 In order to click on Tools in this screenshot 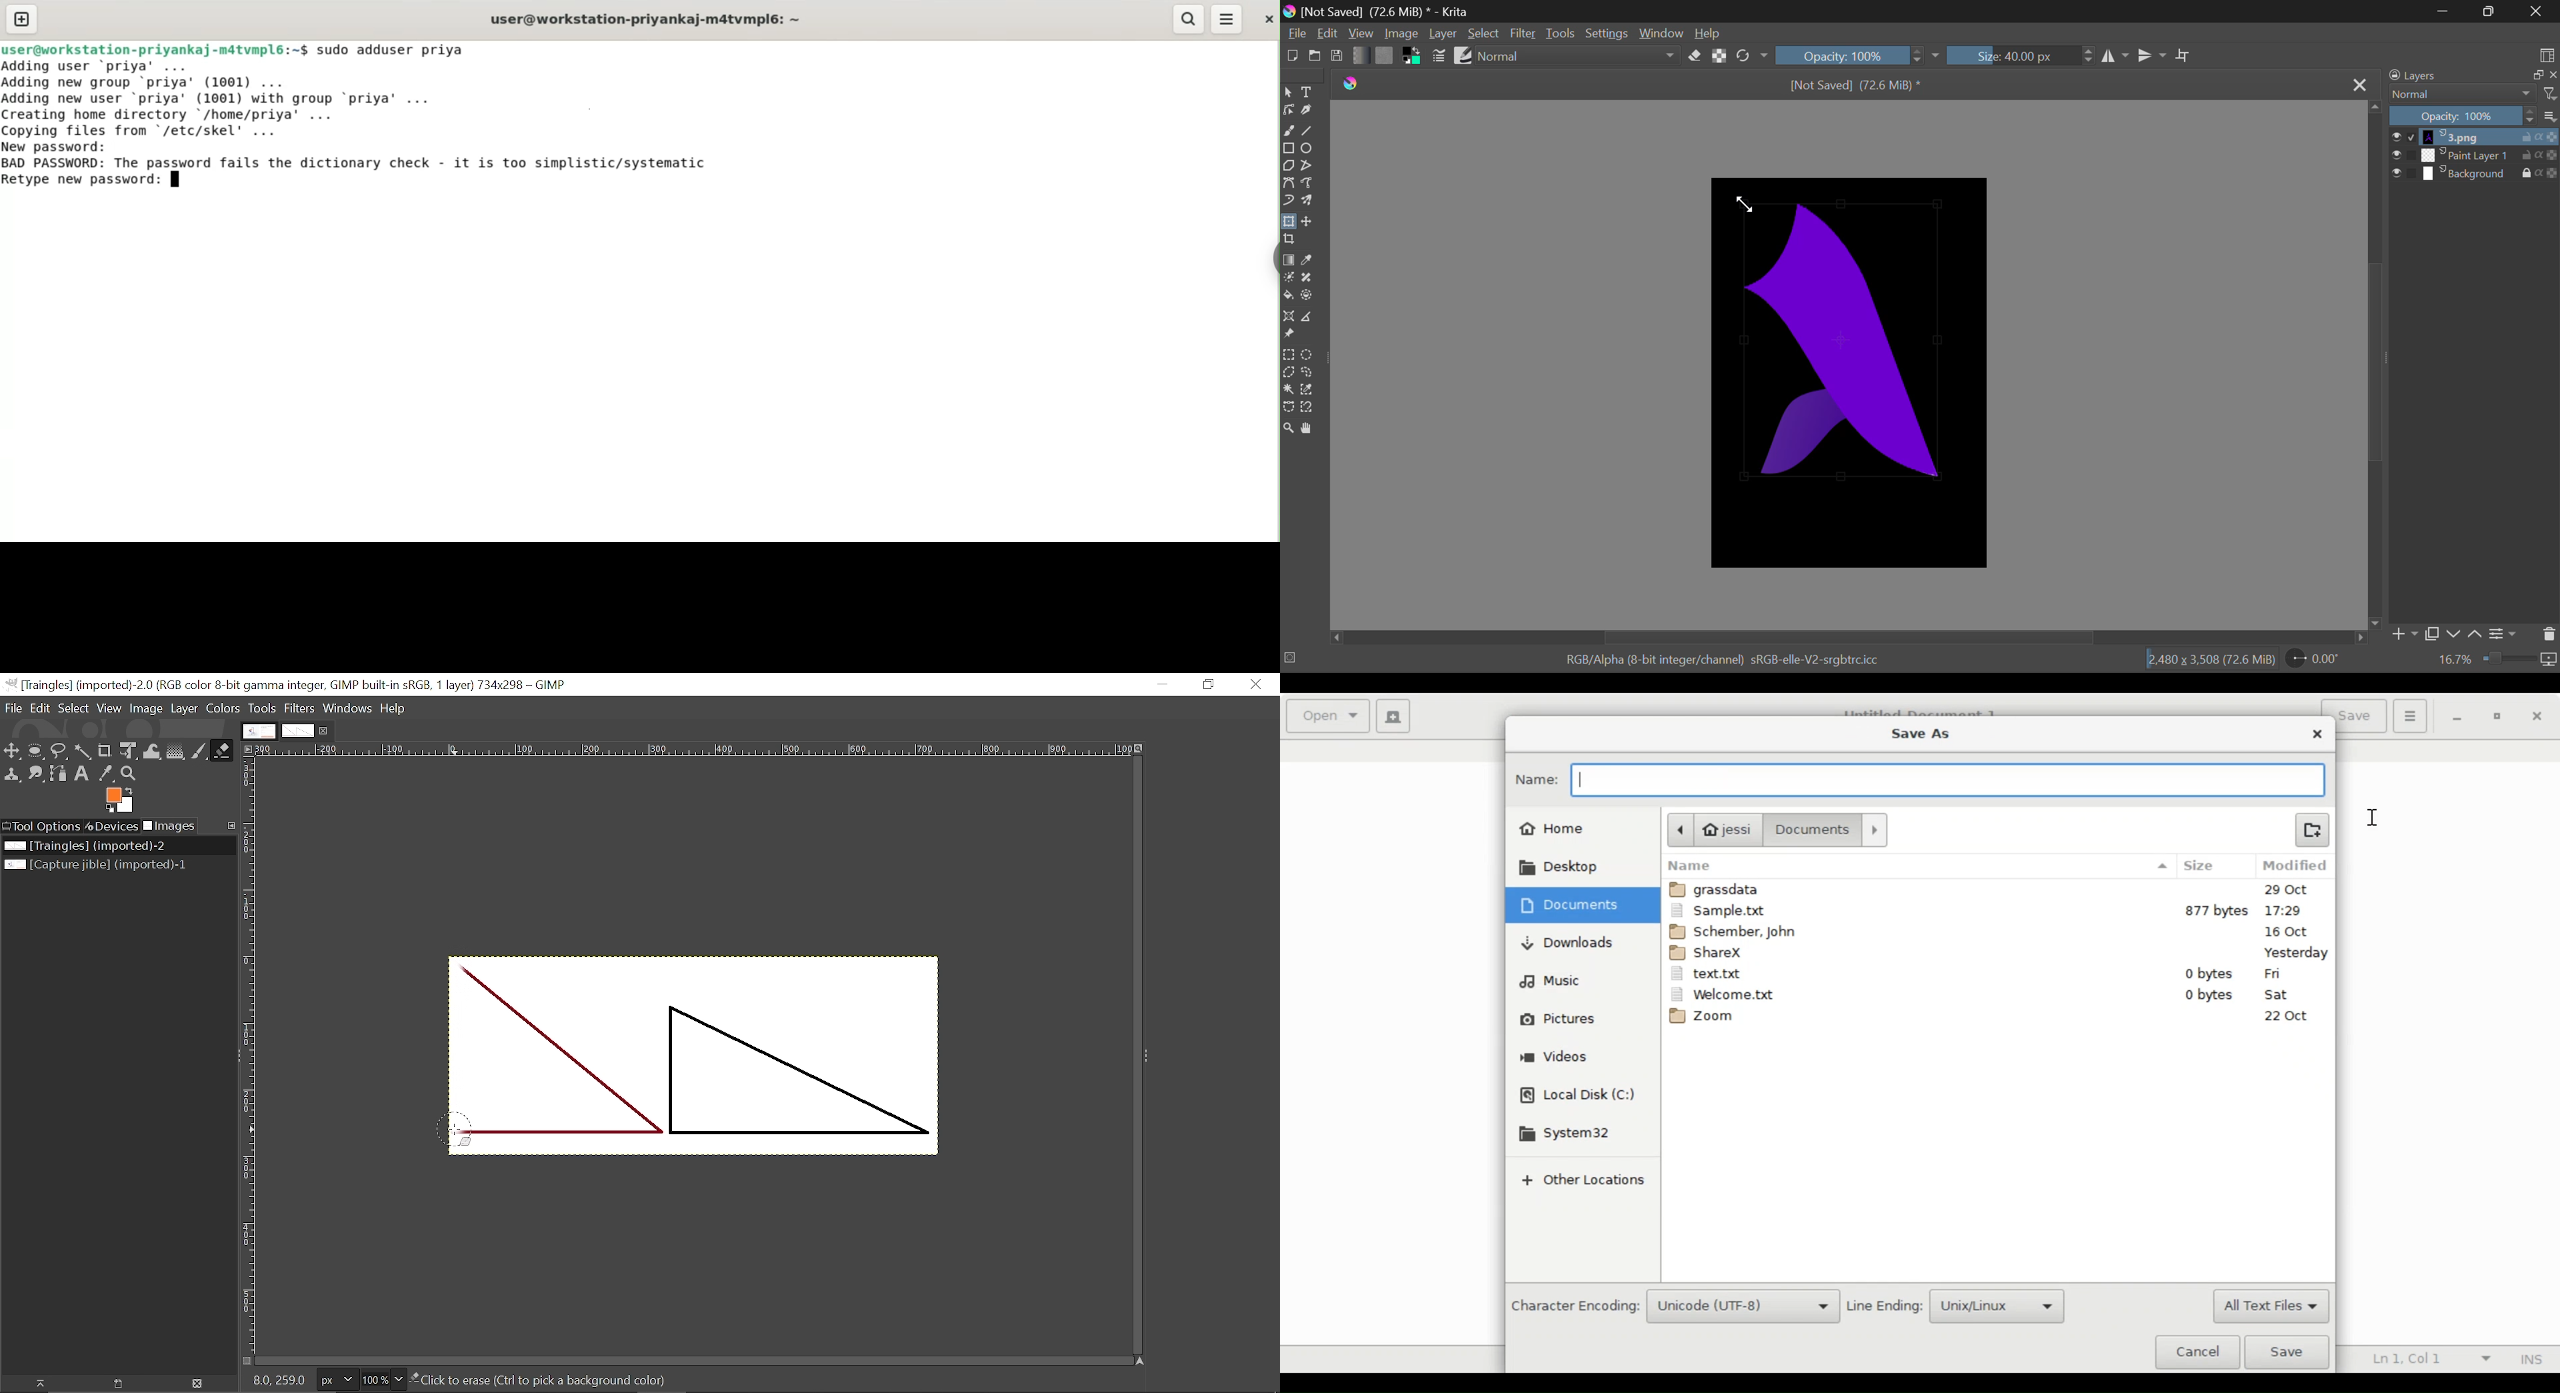, I will do `click(1563, 33)`.